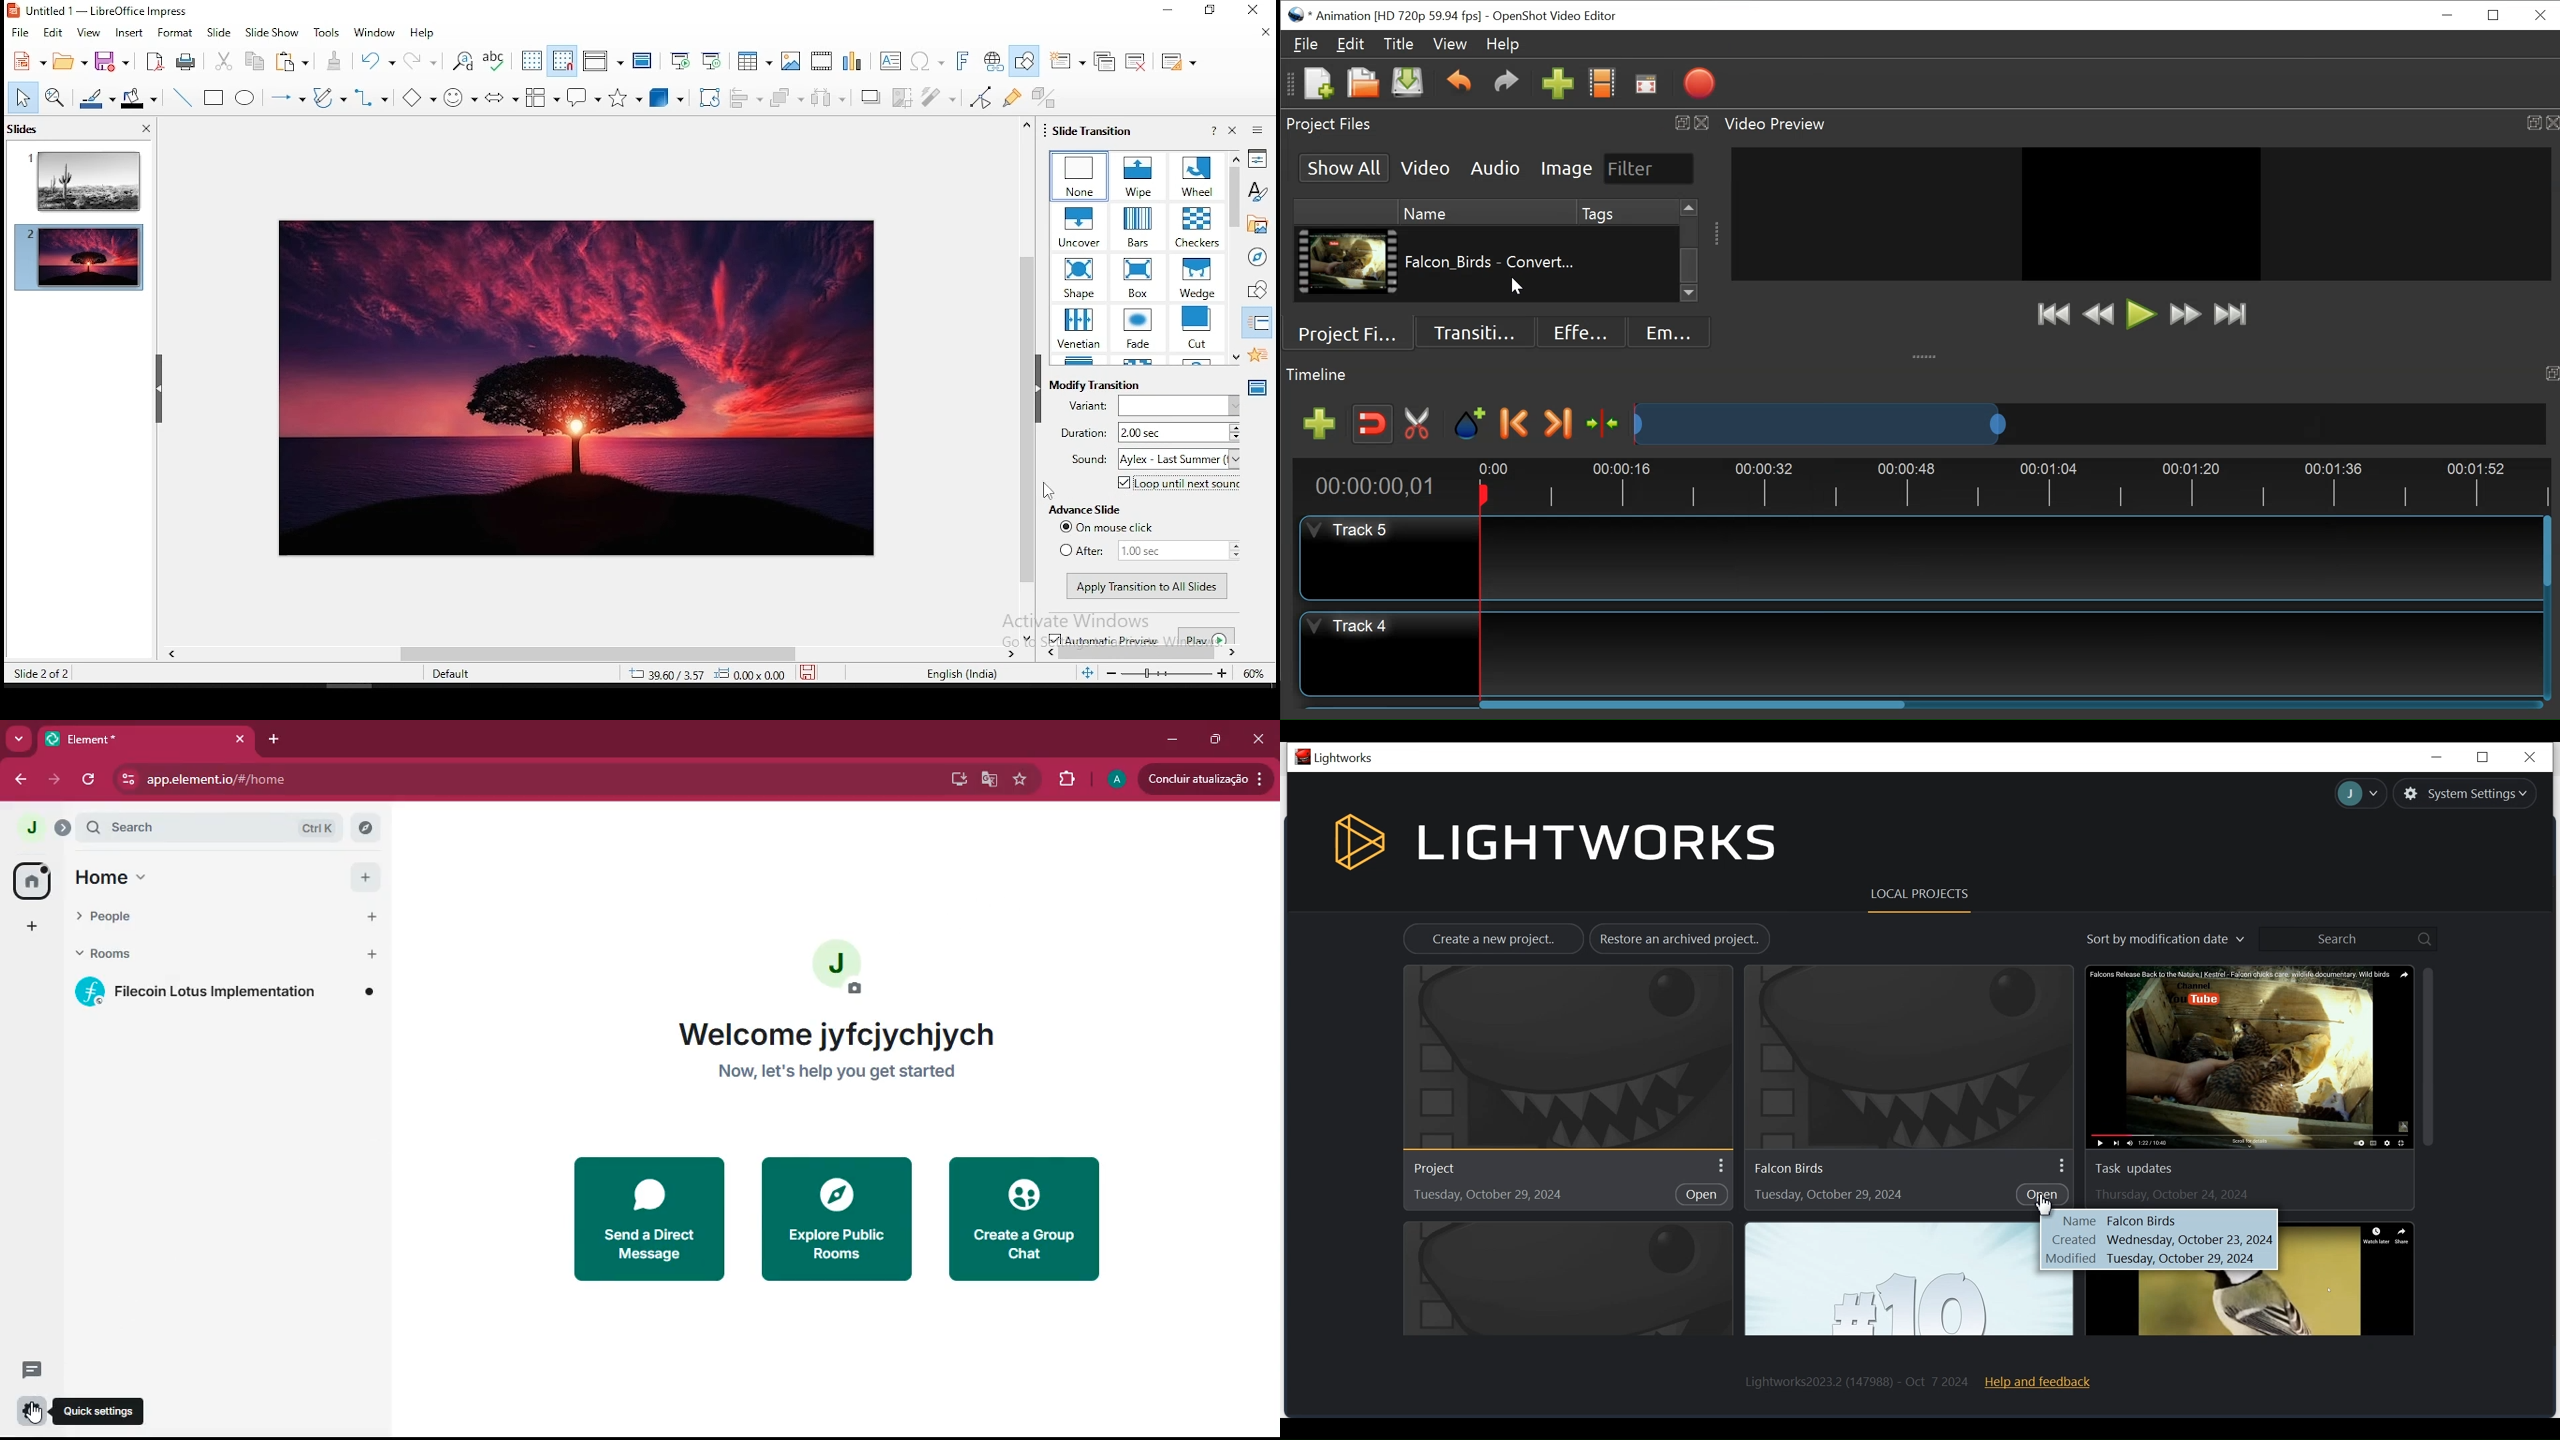 Image resolution: width=2576 pixels, height=1456 pixels. Describe the element at coordinates (1231, 131) in the screenshot. I see `close pane` at that location.